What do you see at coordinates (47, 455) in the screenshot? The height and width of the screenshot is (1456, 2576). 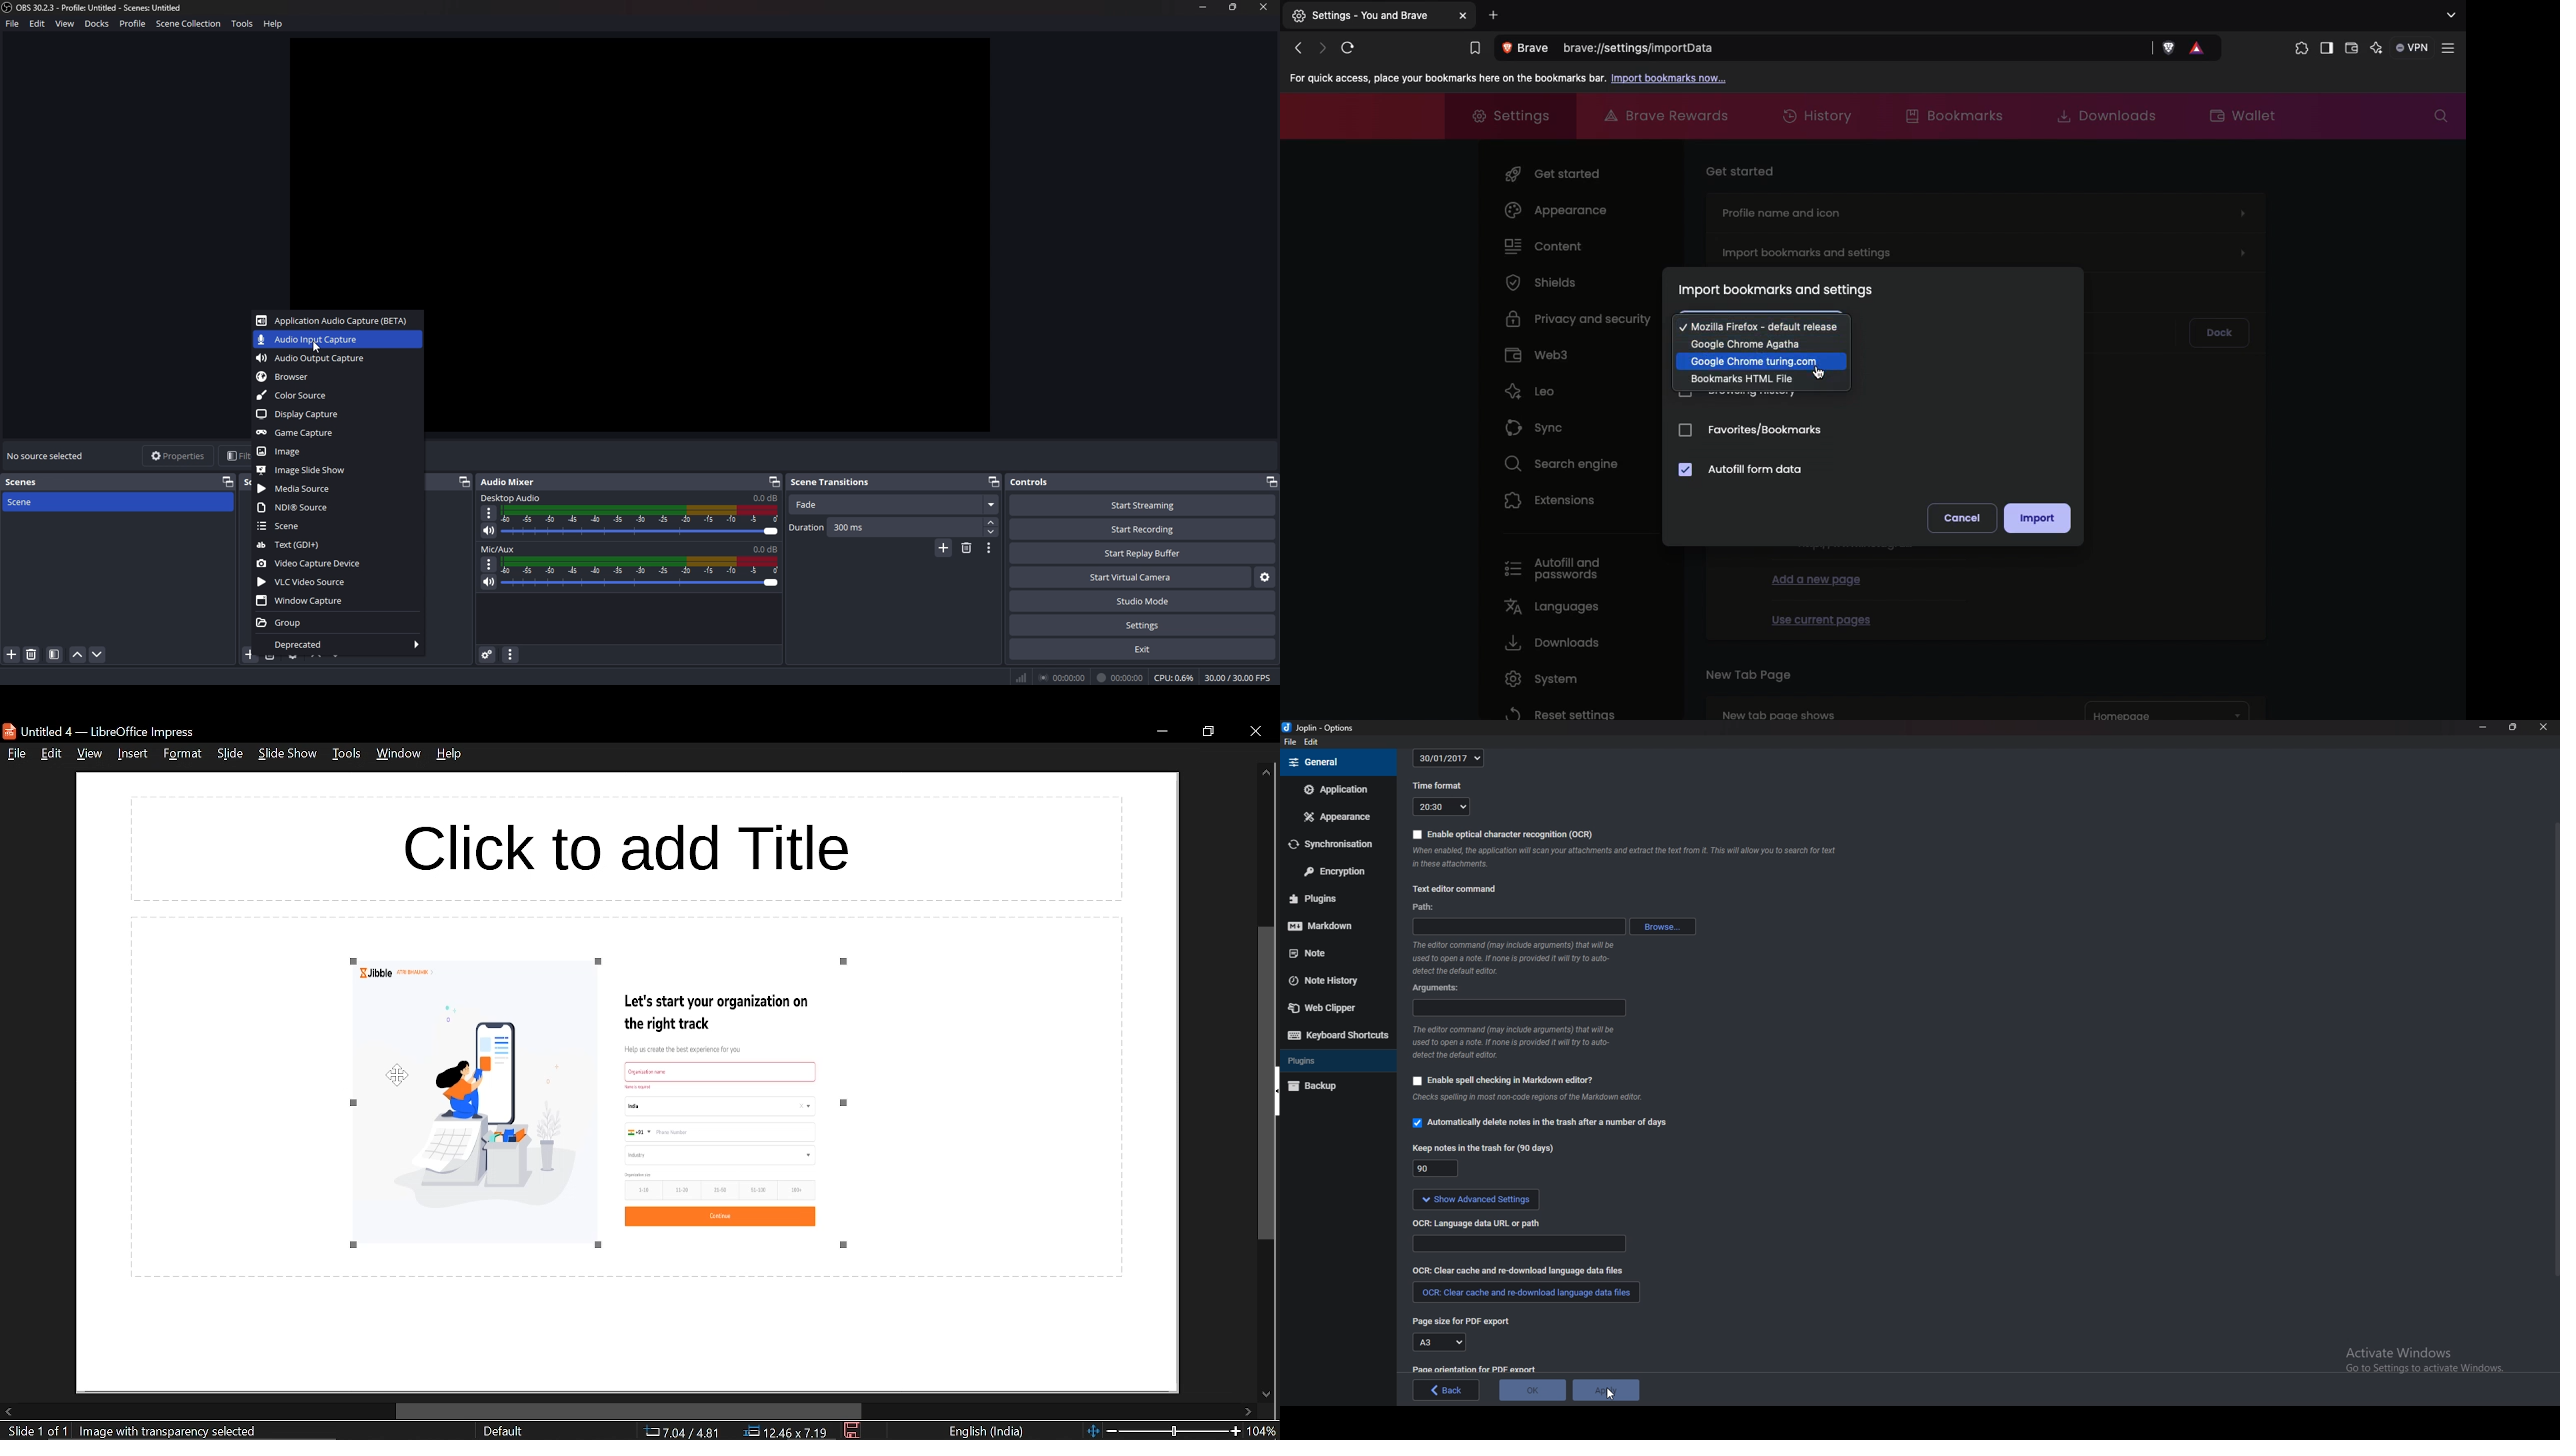 I see `no source selected` at bounding box center [47, 455].